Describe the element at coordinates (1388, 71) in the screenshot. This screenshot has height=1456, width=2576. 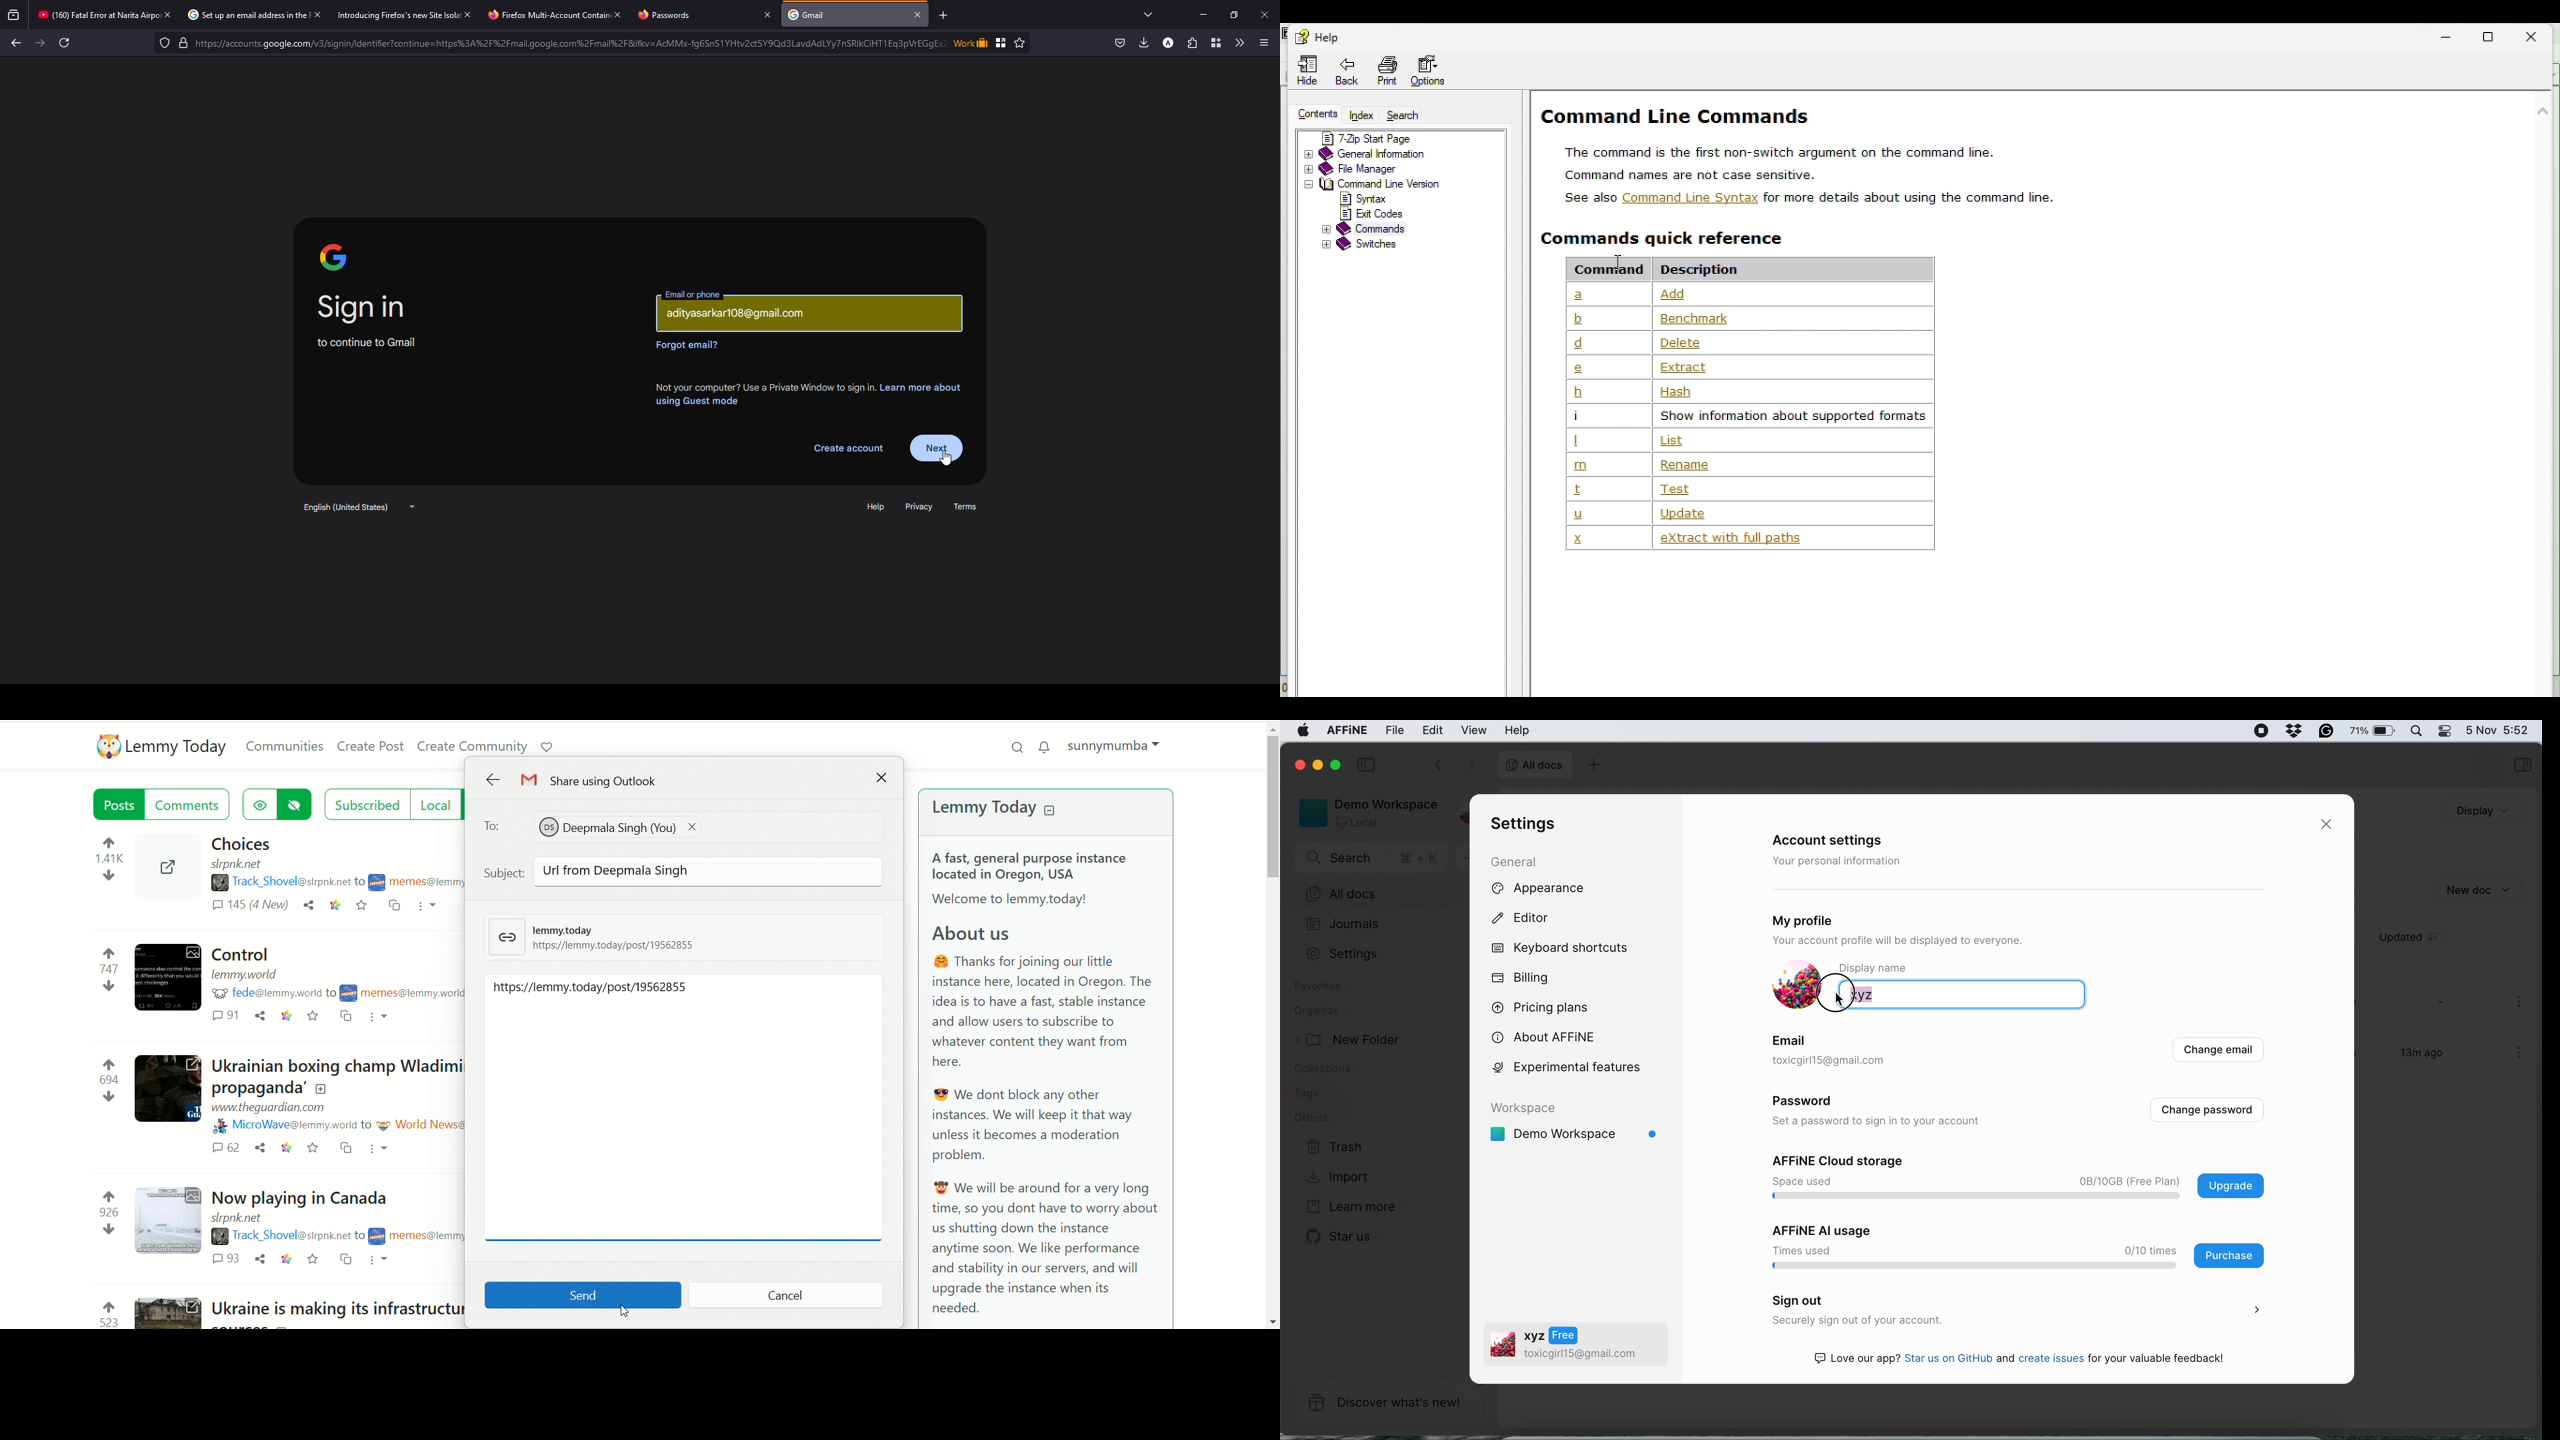
I see `Print` at that location.